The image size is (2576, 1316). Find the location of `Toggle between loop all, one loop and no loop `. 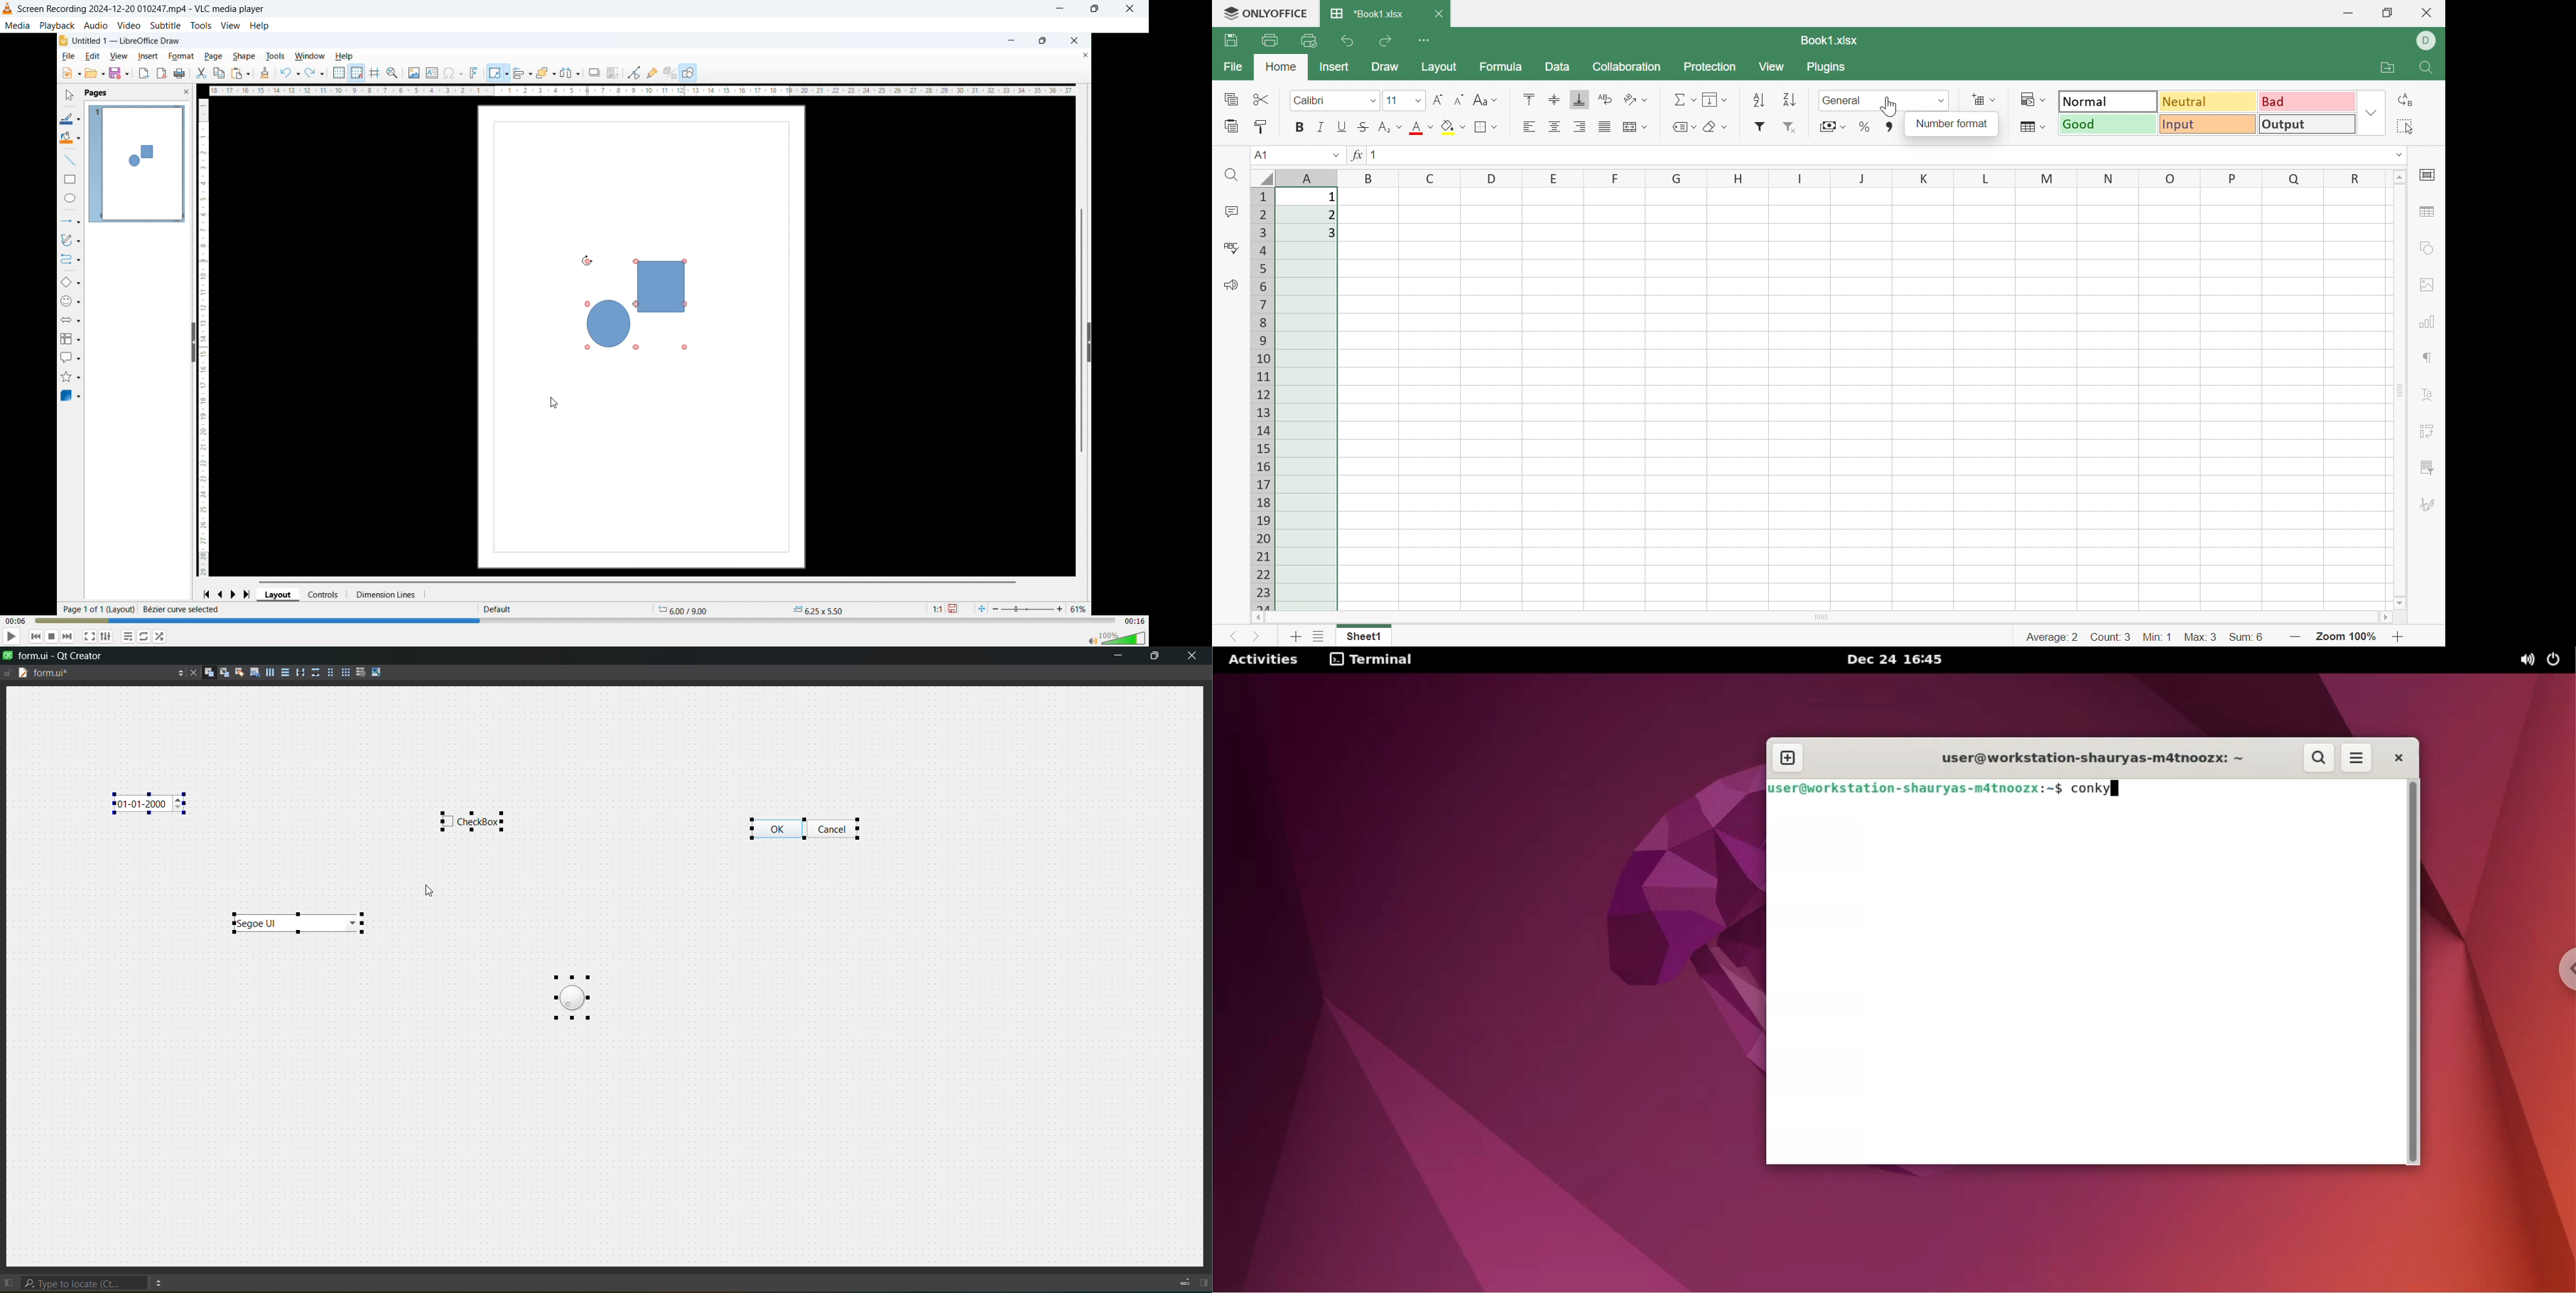

Toggle between loop all, one loop and no loop  is located at coordinates (129, 636).